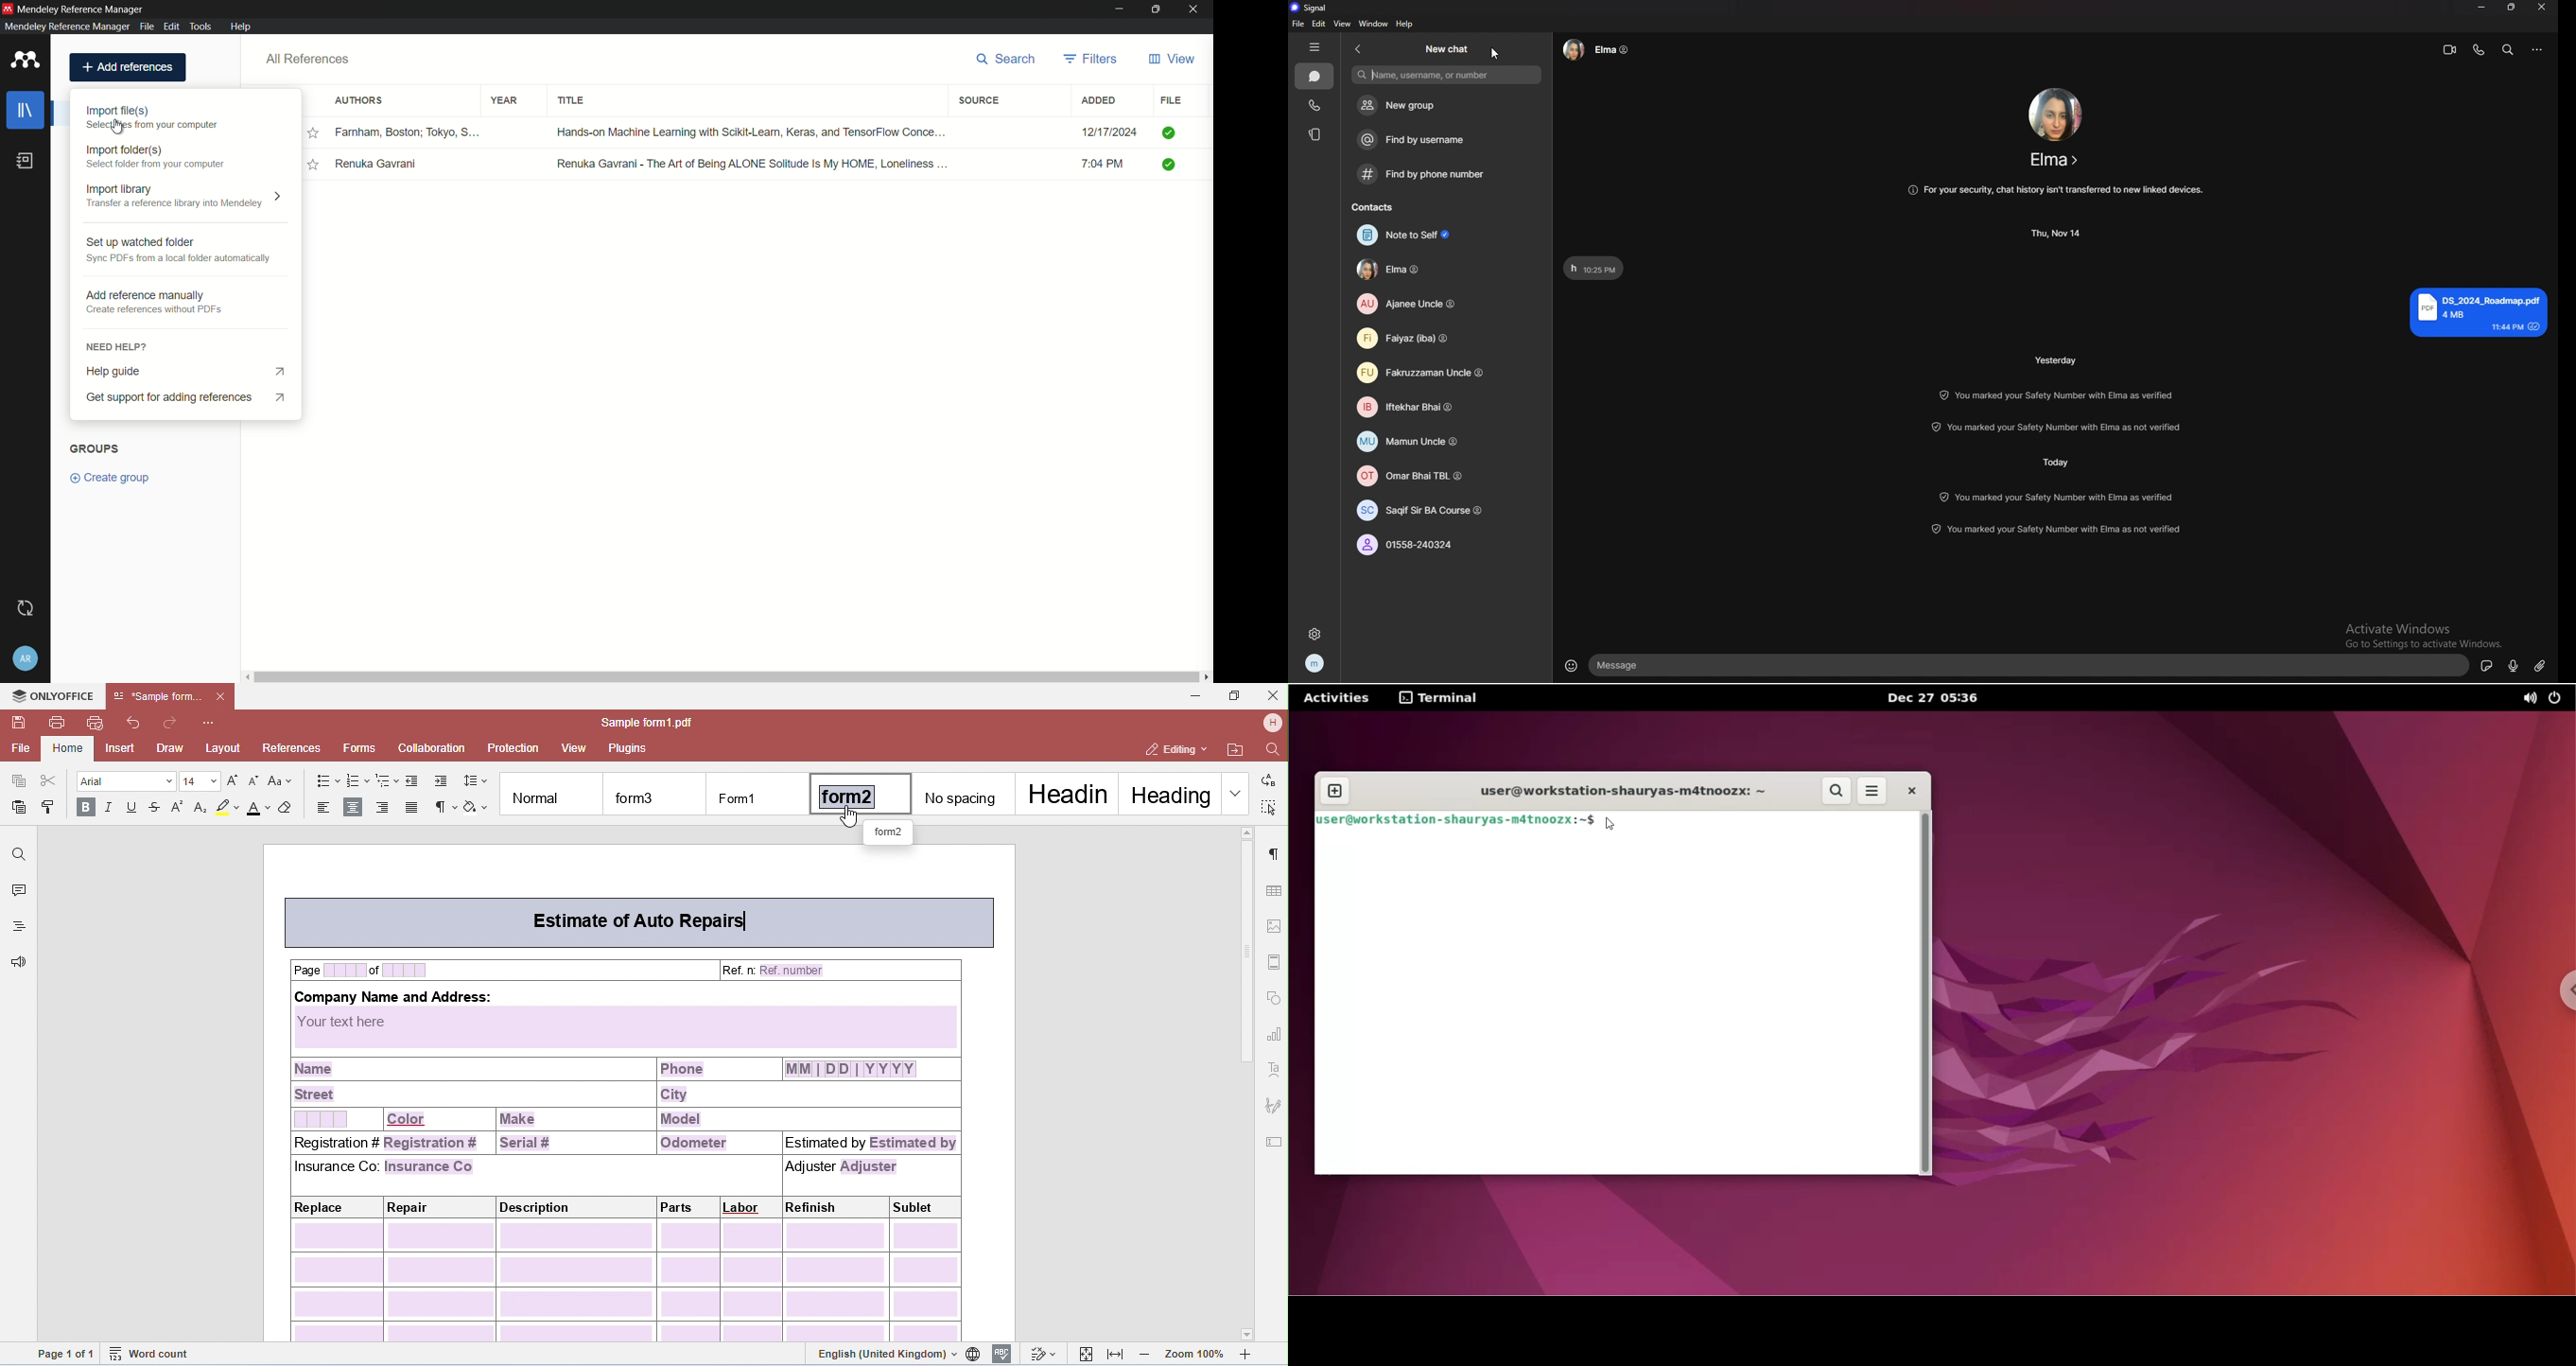 The image size is (2576, 1372). What do you see at coordinates (1314, 76) in the screenshot?
I see `chats` at bounding box center [1314, 76].